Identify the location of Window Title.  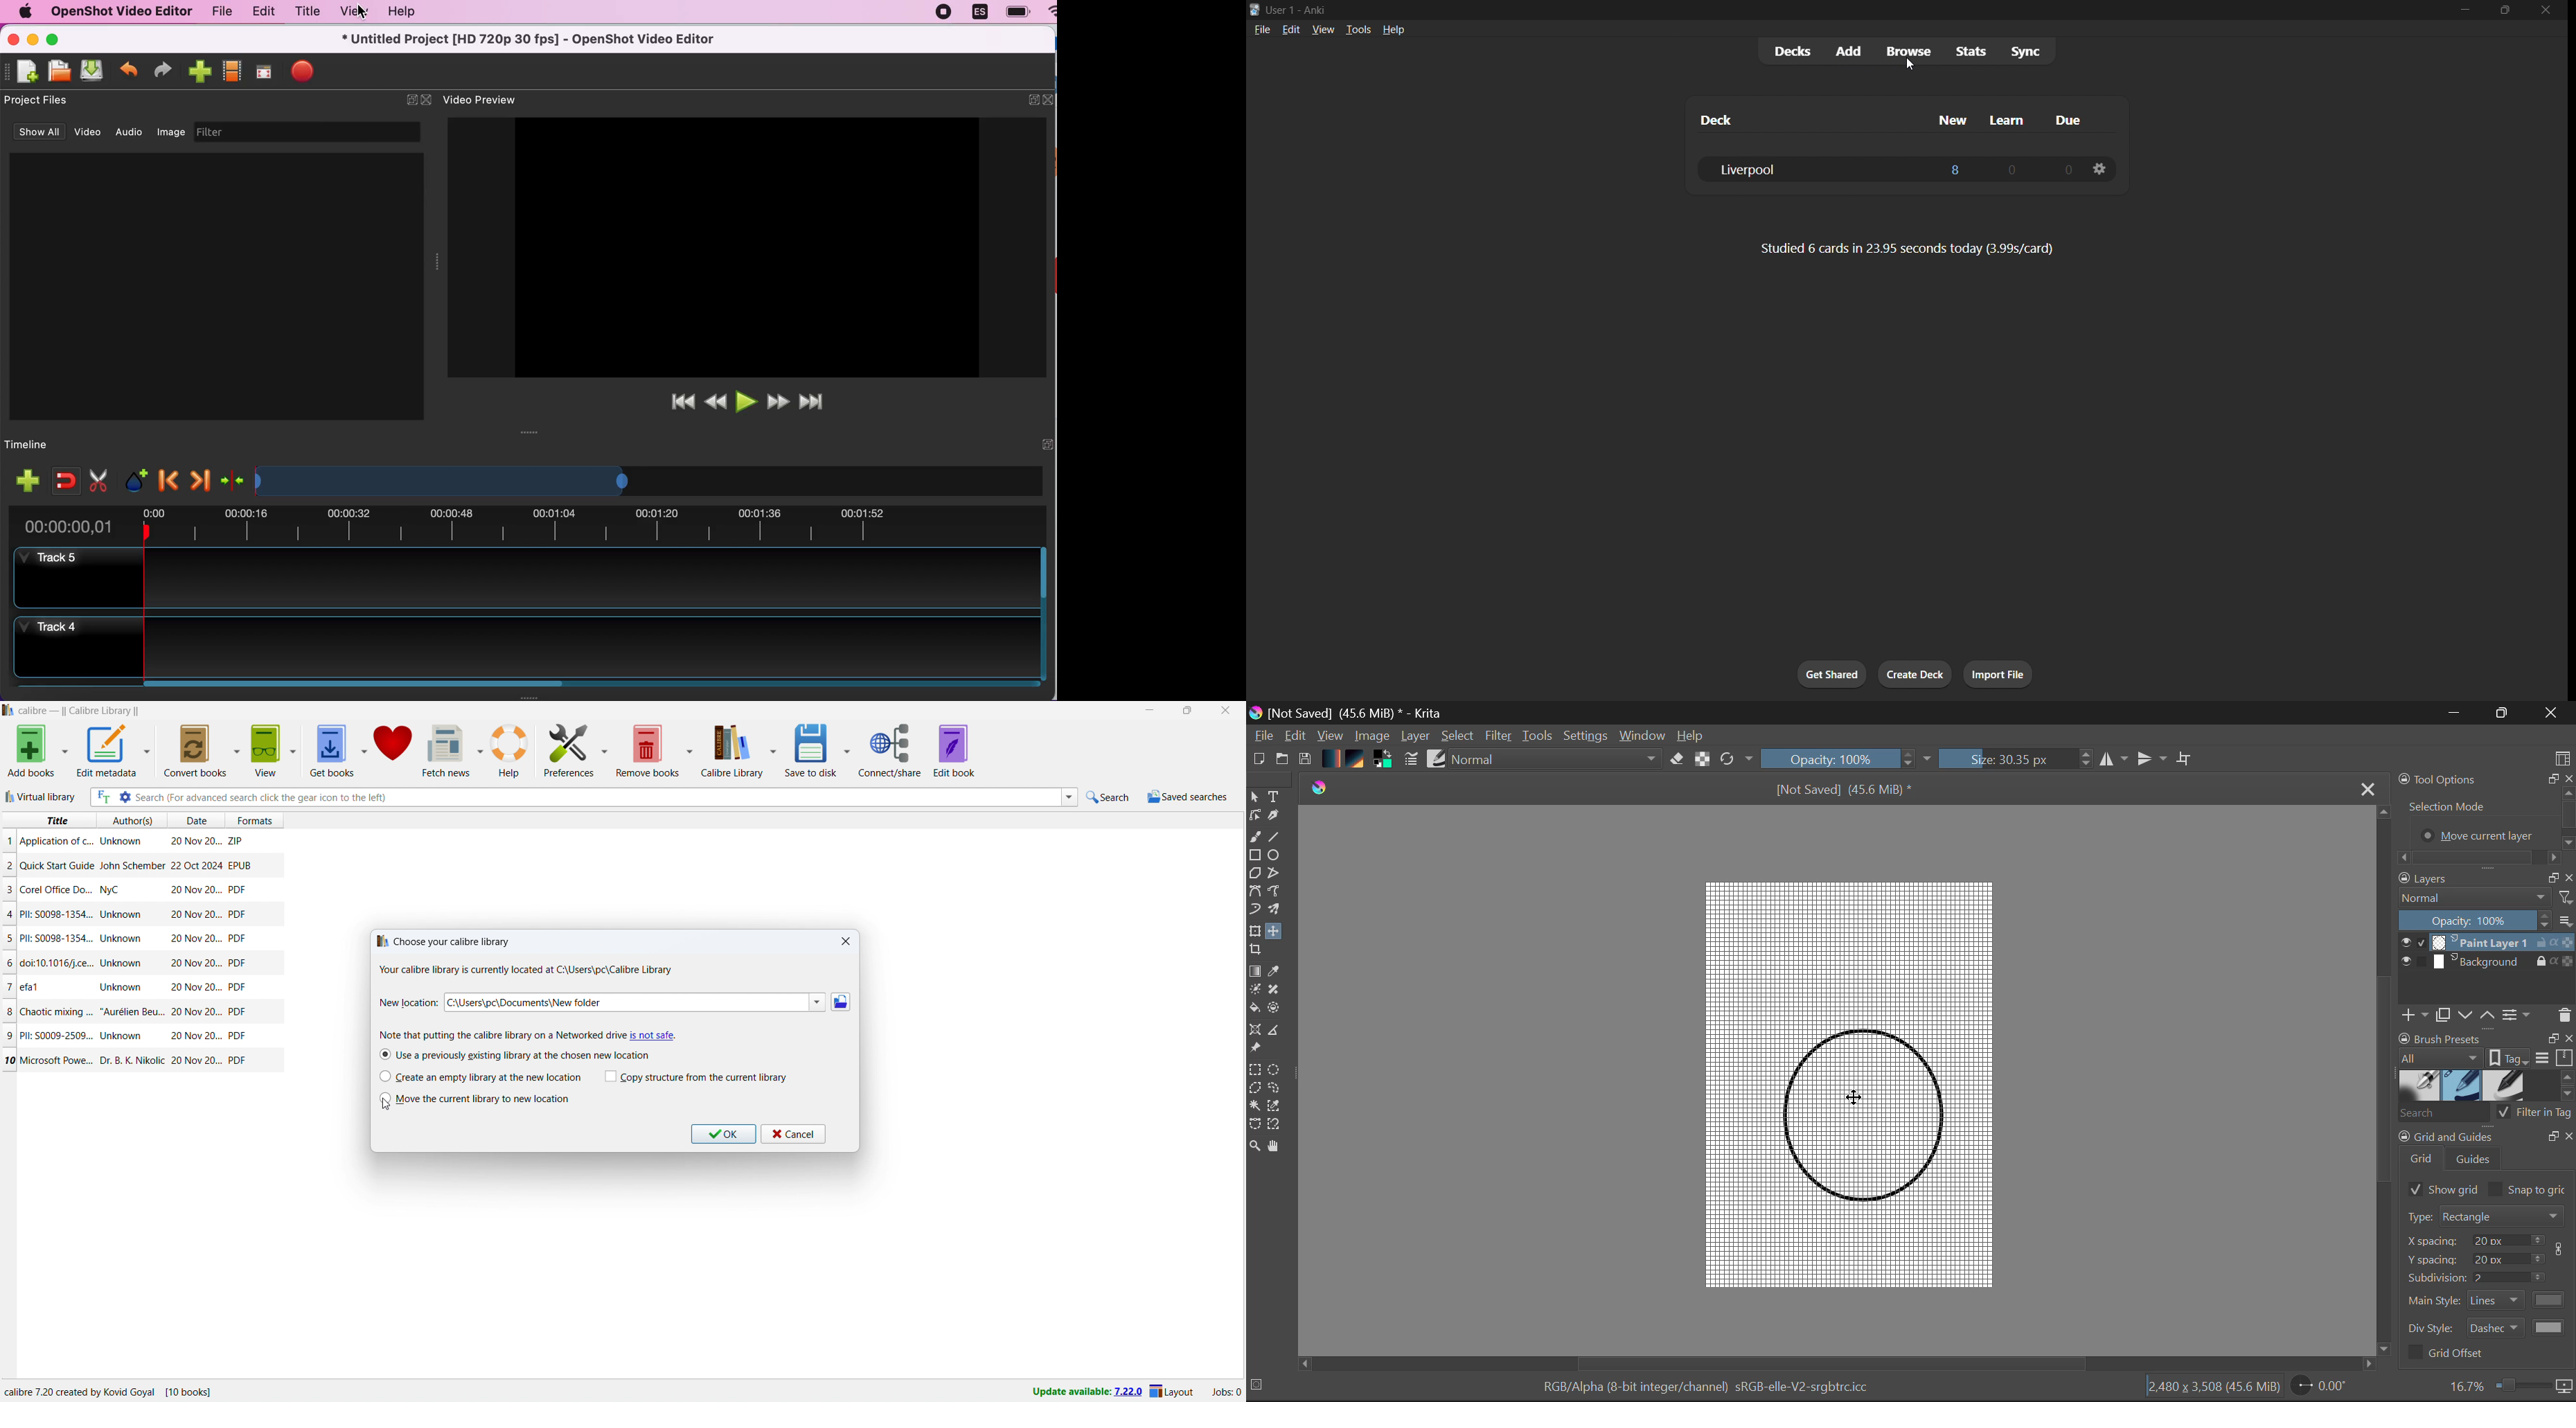
(1349, 713).